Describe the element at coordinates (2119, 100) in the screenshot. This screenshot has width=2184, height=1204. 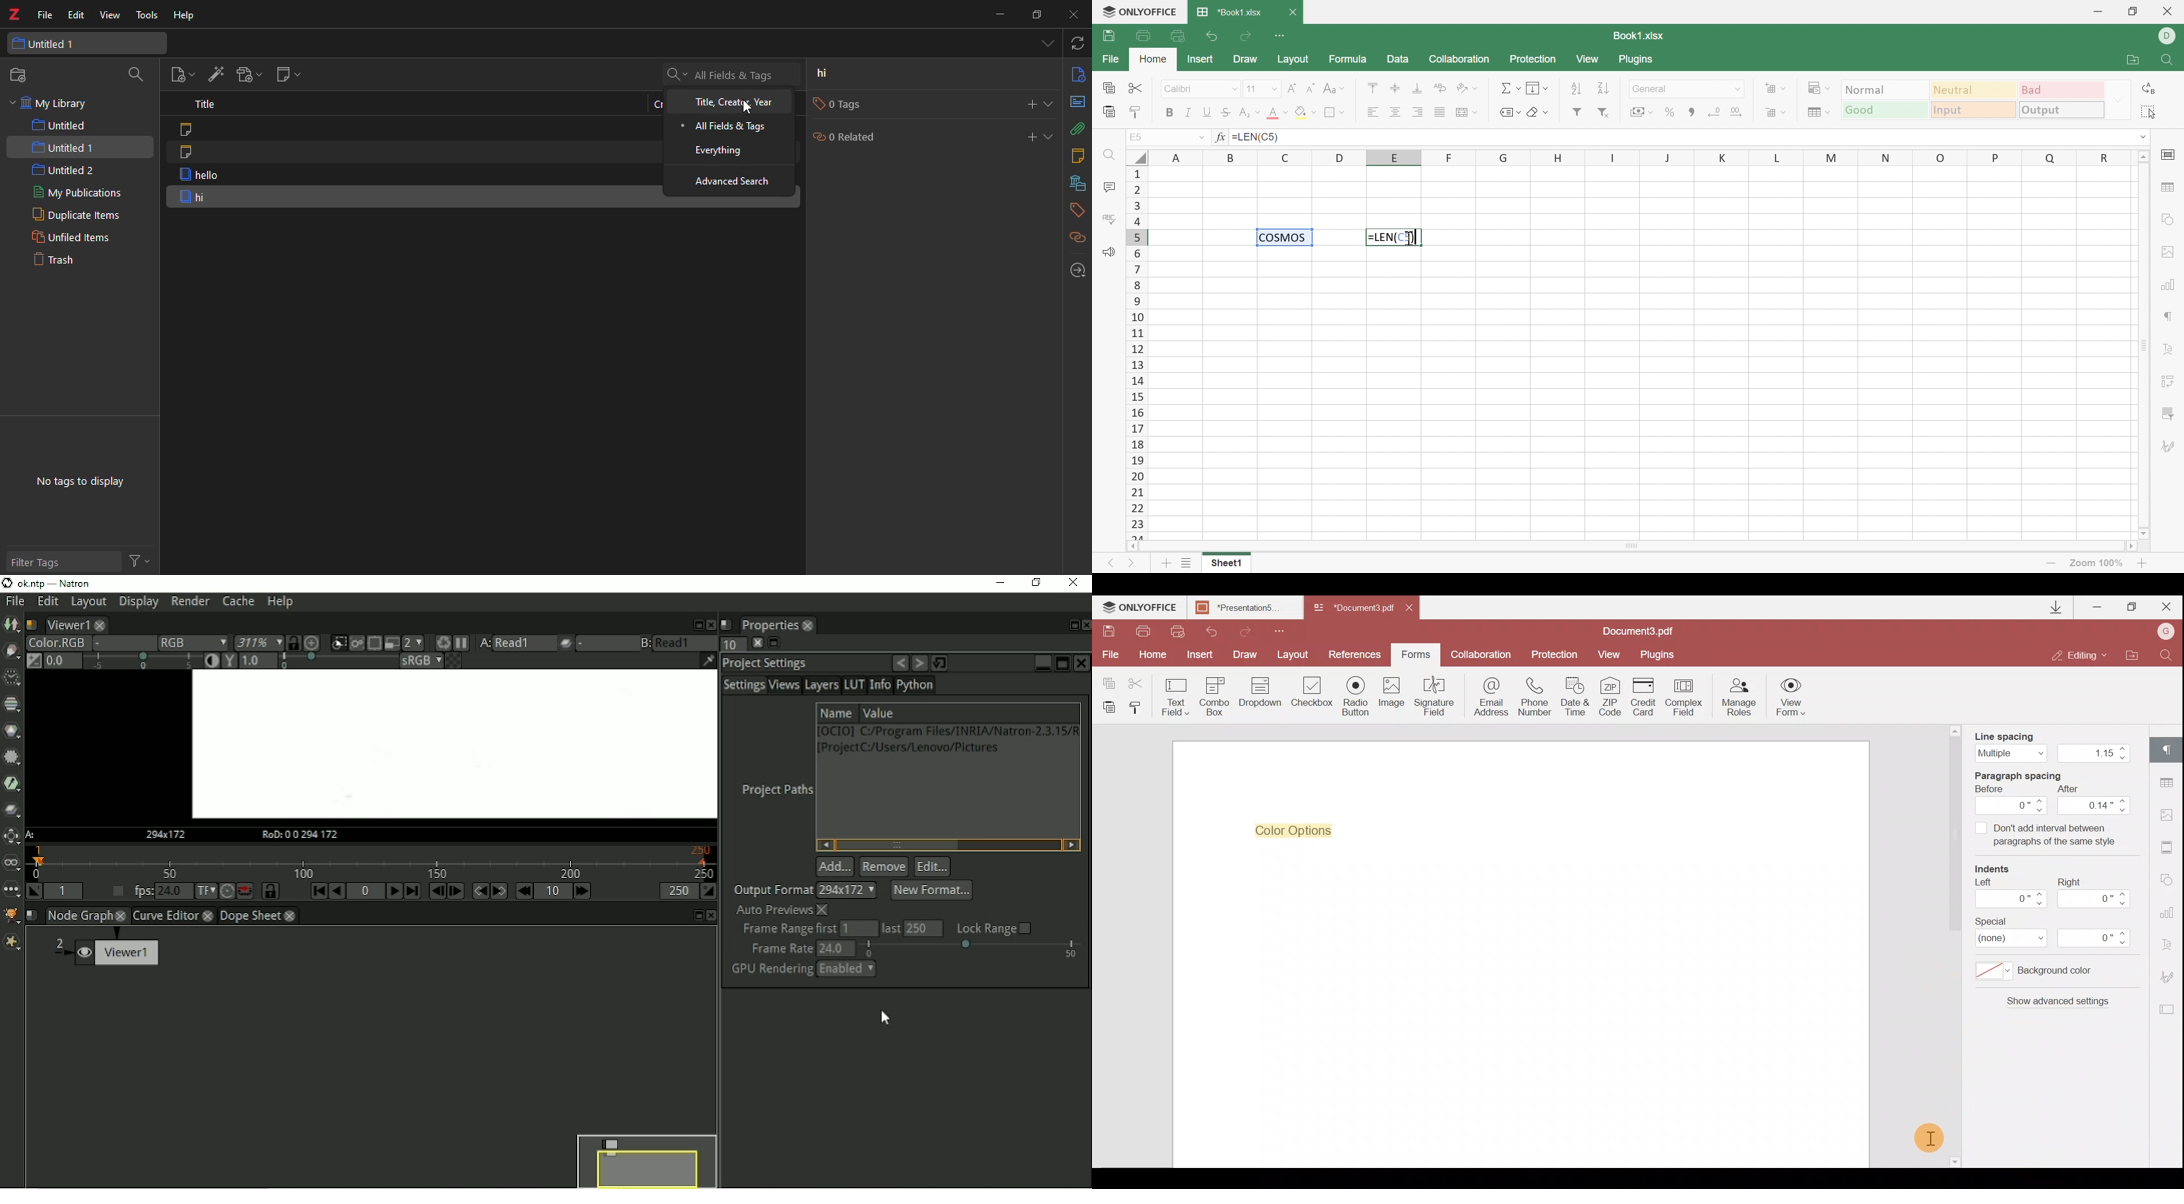
I see `Drop down` at that location.